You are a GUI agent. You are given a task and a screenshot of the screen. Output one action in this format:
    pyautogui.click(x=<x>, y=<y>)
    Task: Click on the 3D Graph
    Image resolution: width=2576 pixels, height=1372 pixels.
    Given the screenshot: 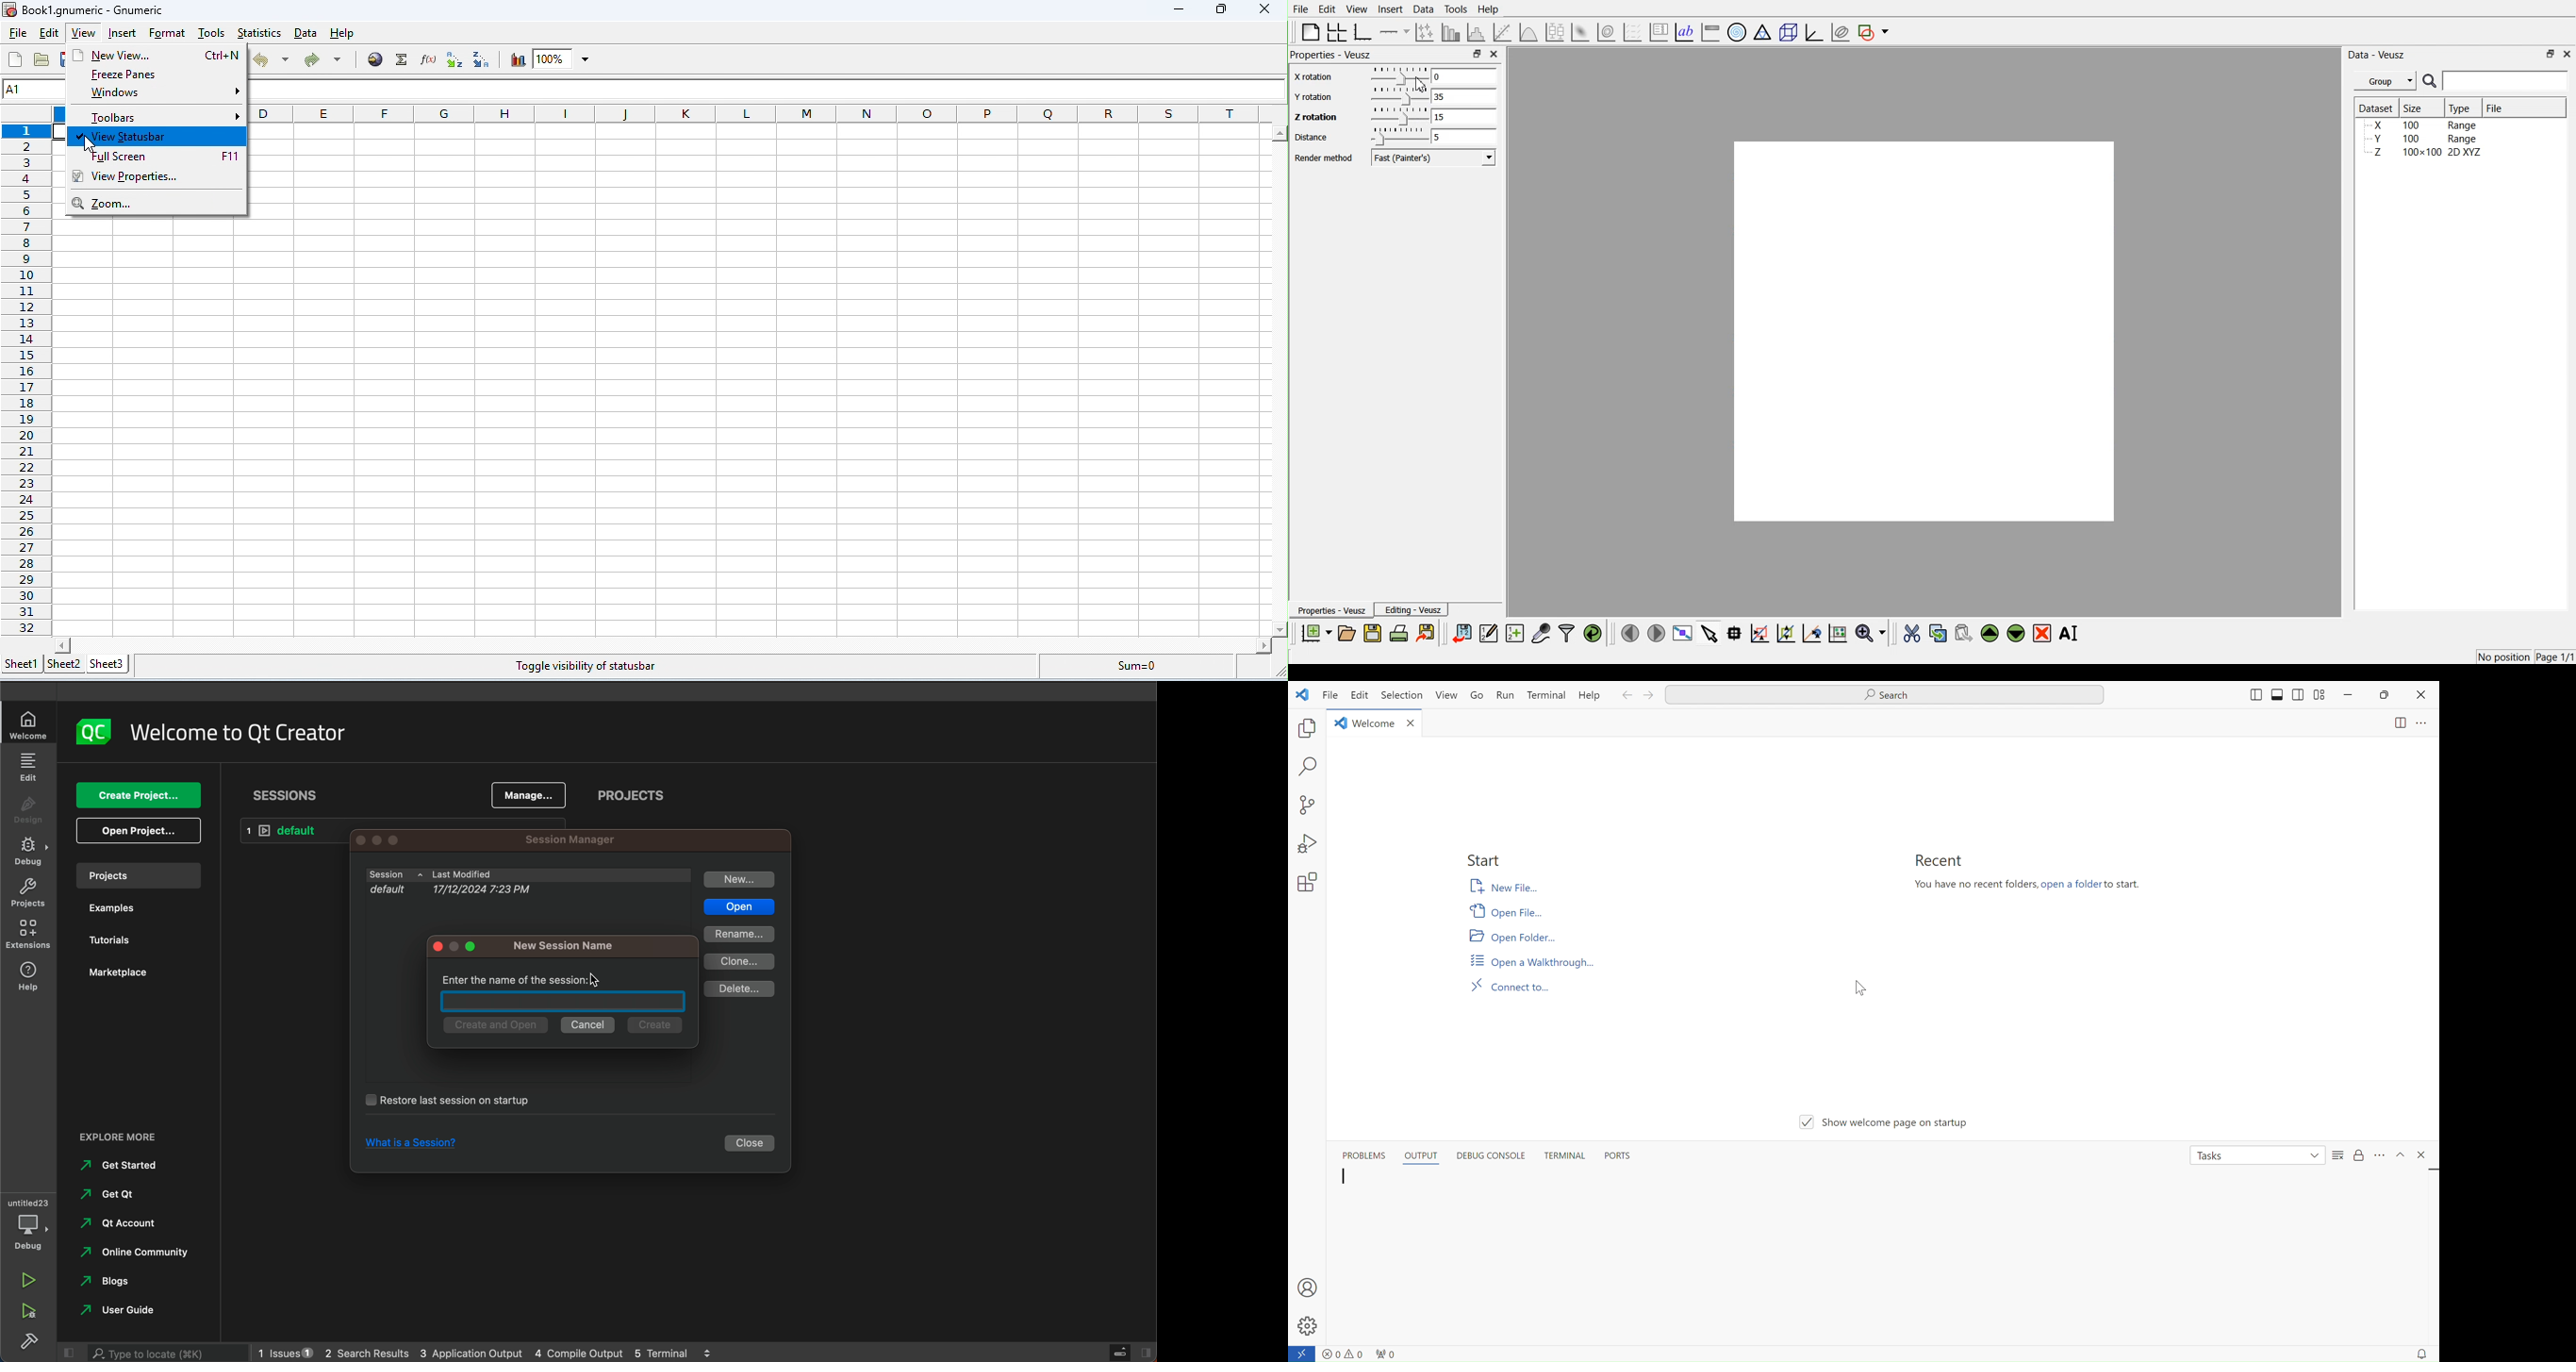 What is the action you would take?
    pyautogui.click(x=1814, y=32)
    